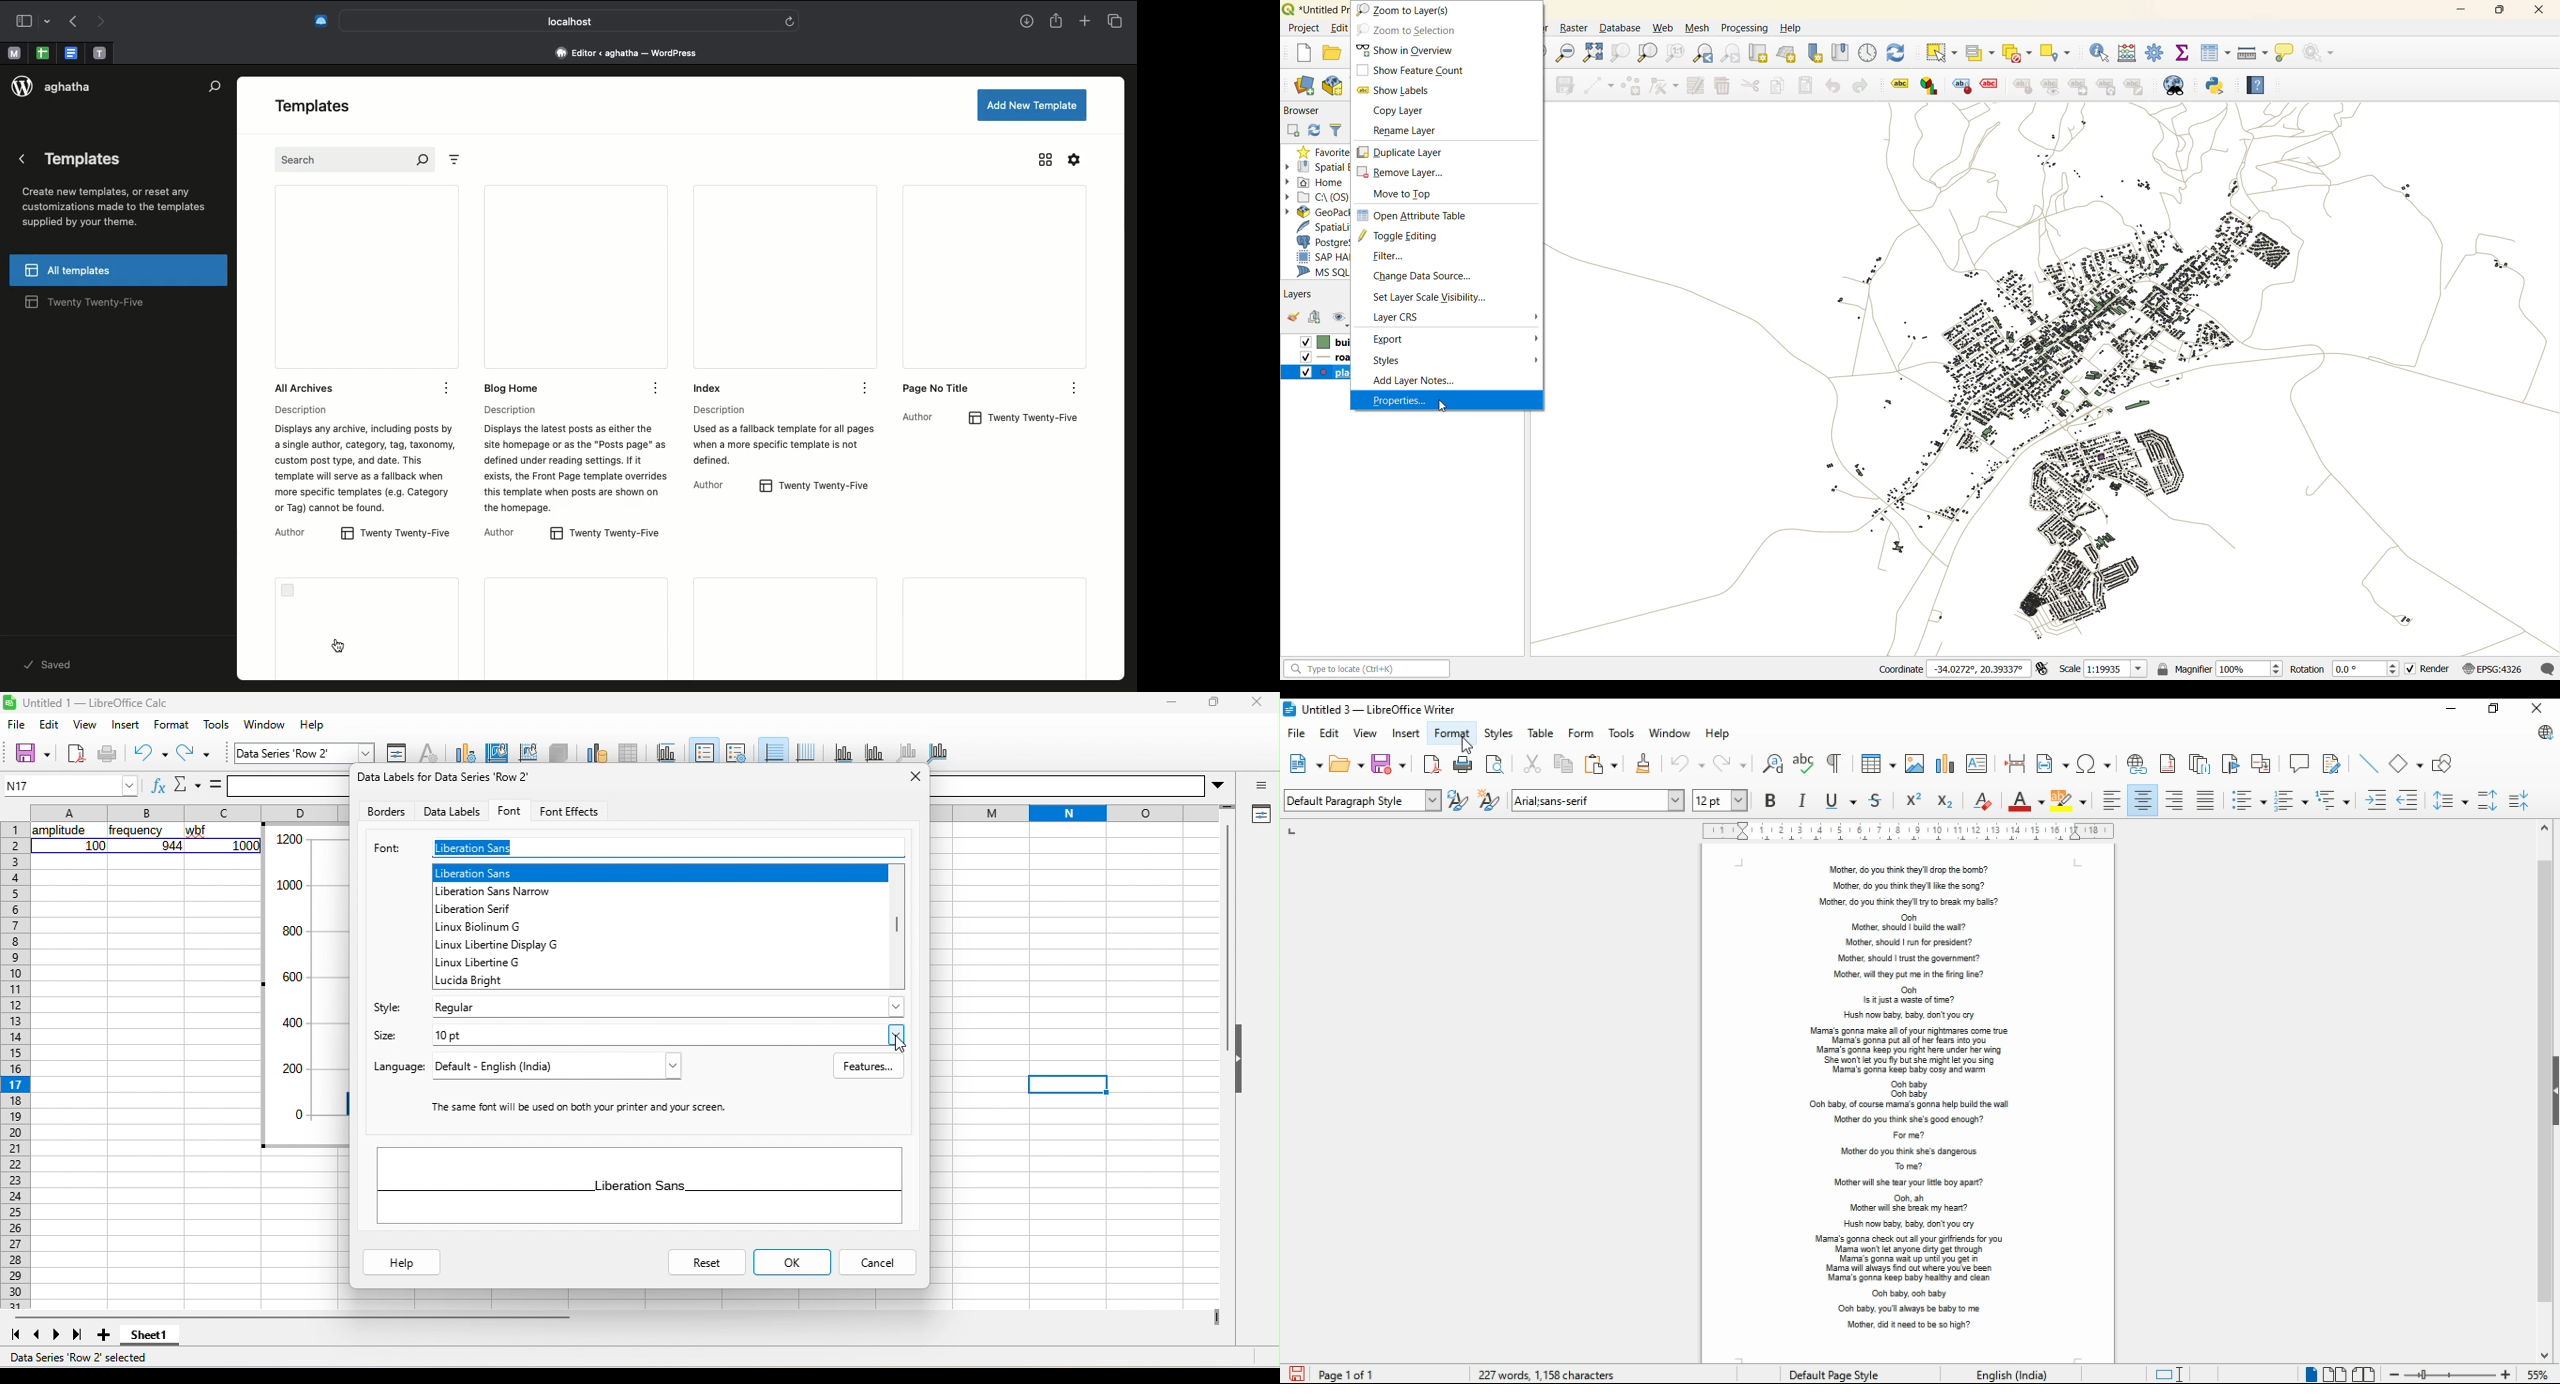 The width and height of the screenshot is (2576, 1400). What do you see at coordinates (2375, 800) in the screenshot?
I see `increase indent` at bounding box center [2375, 800].